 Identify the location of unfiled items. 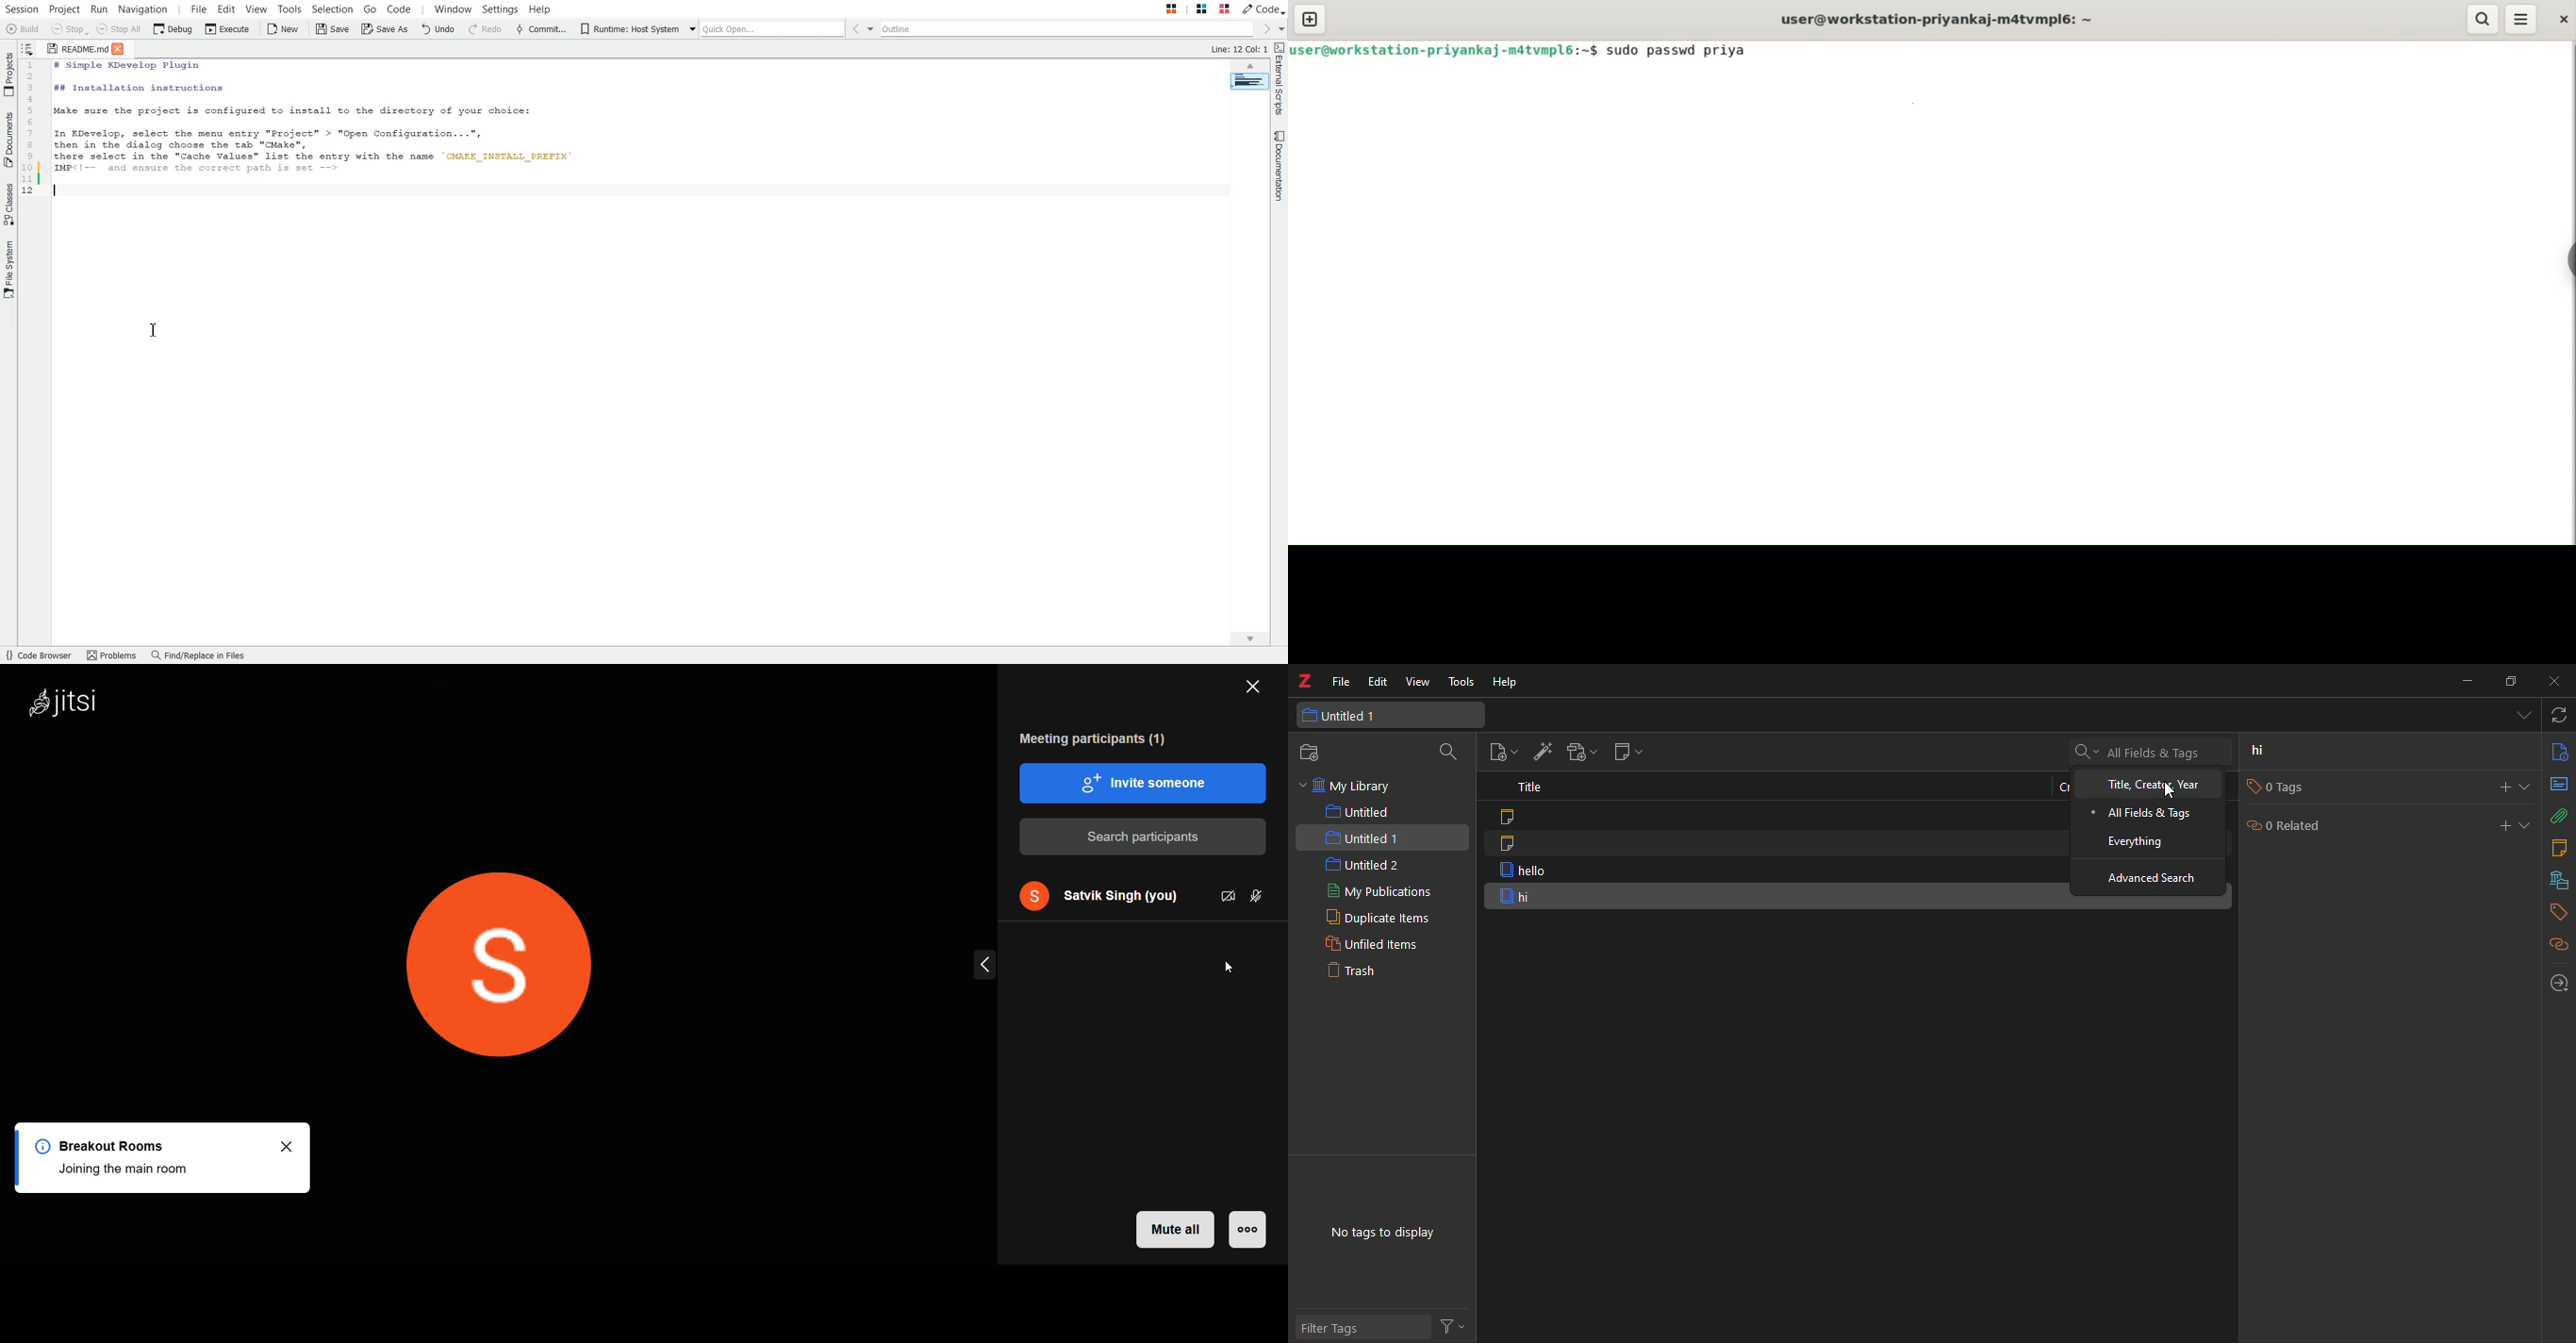
(1373, 944).